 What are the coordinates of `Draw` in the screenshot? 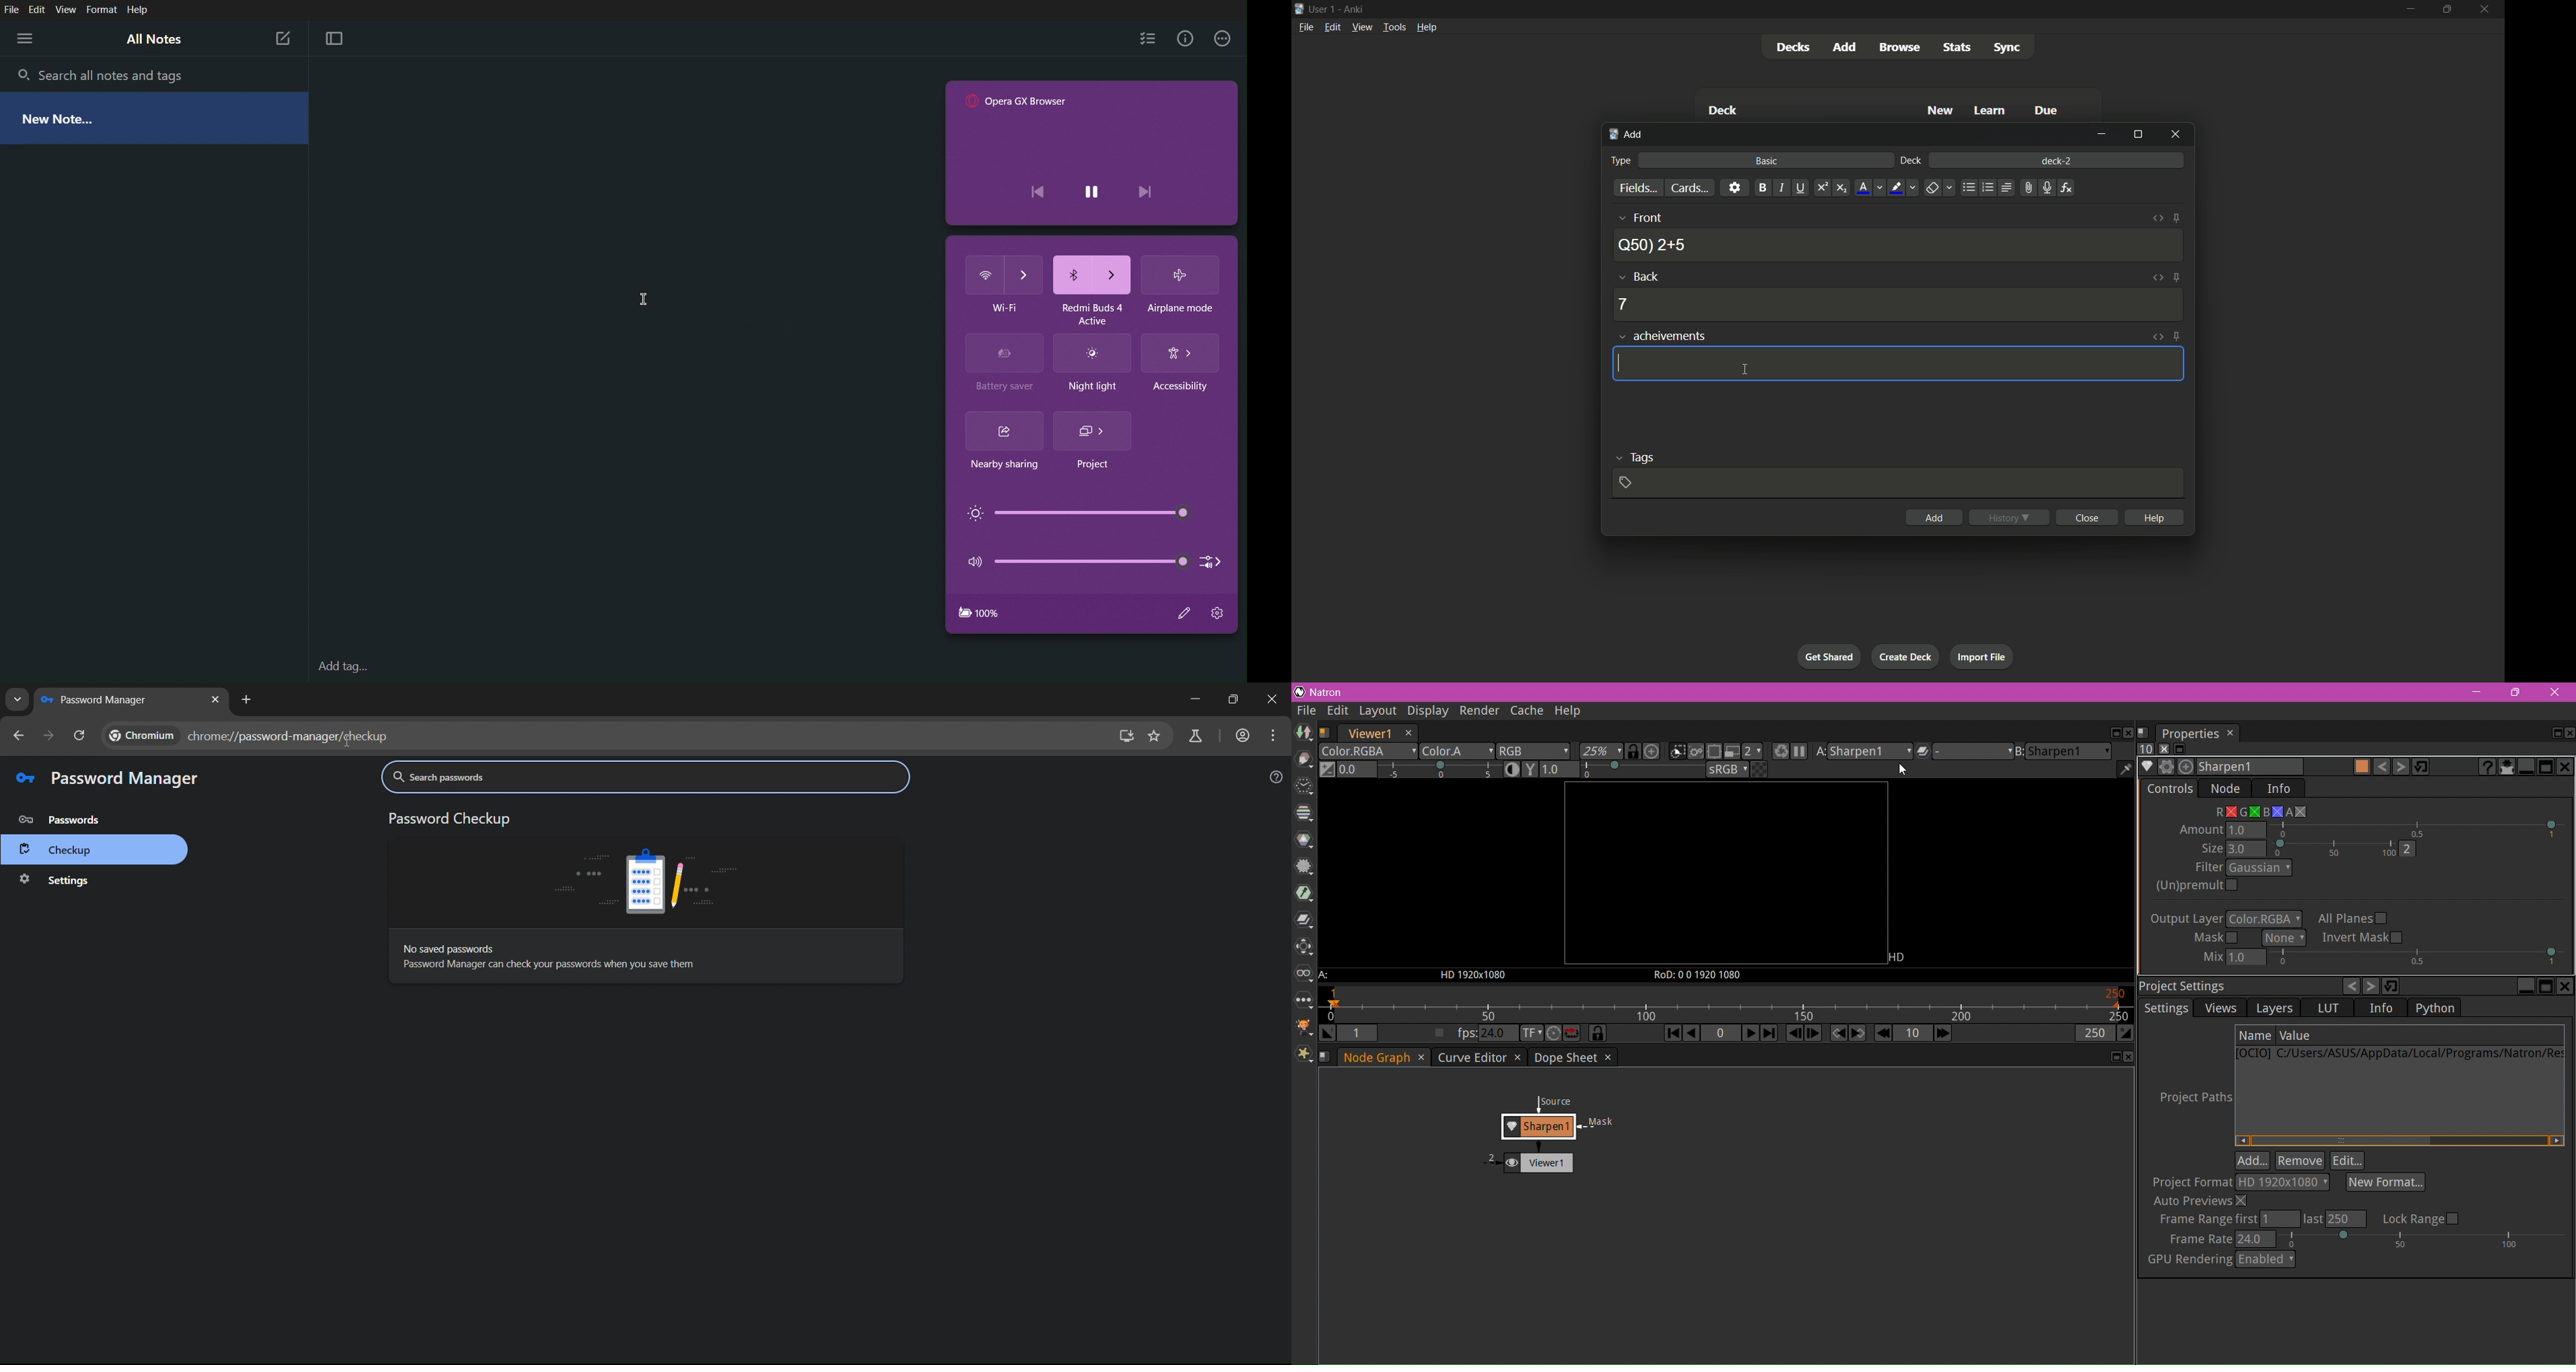 It's located at (1304, 760).